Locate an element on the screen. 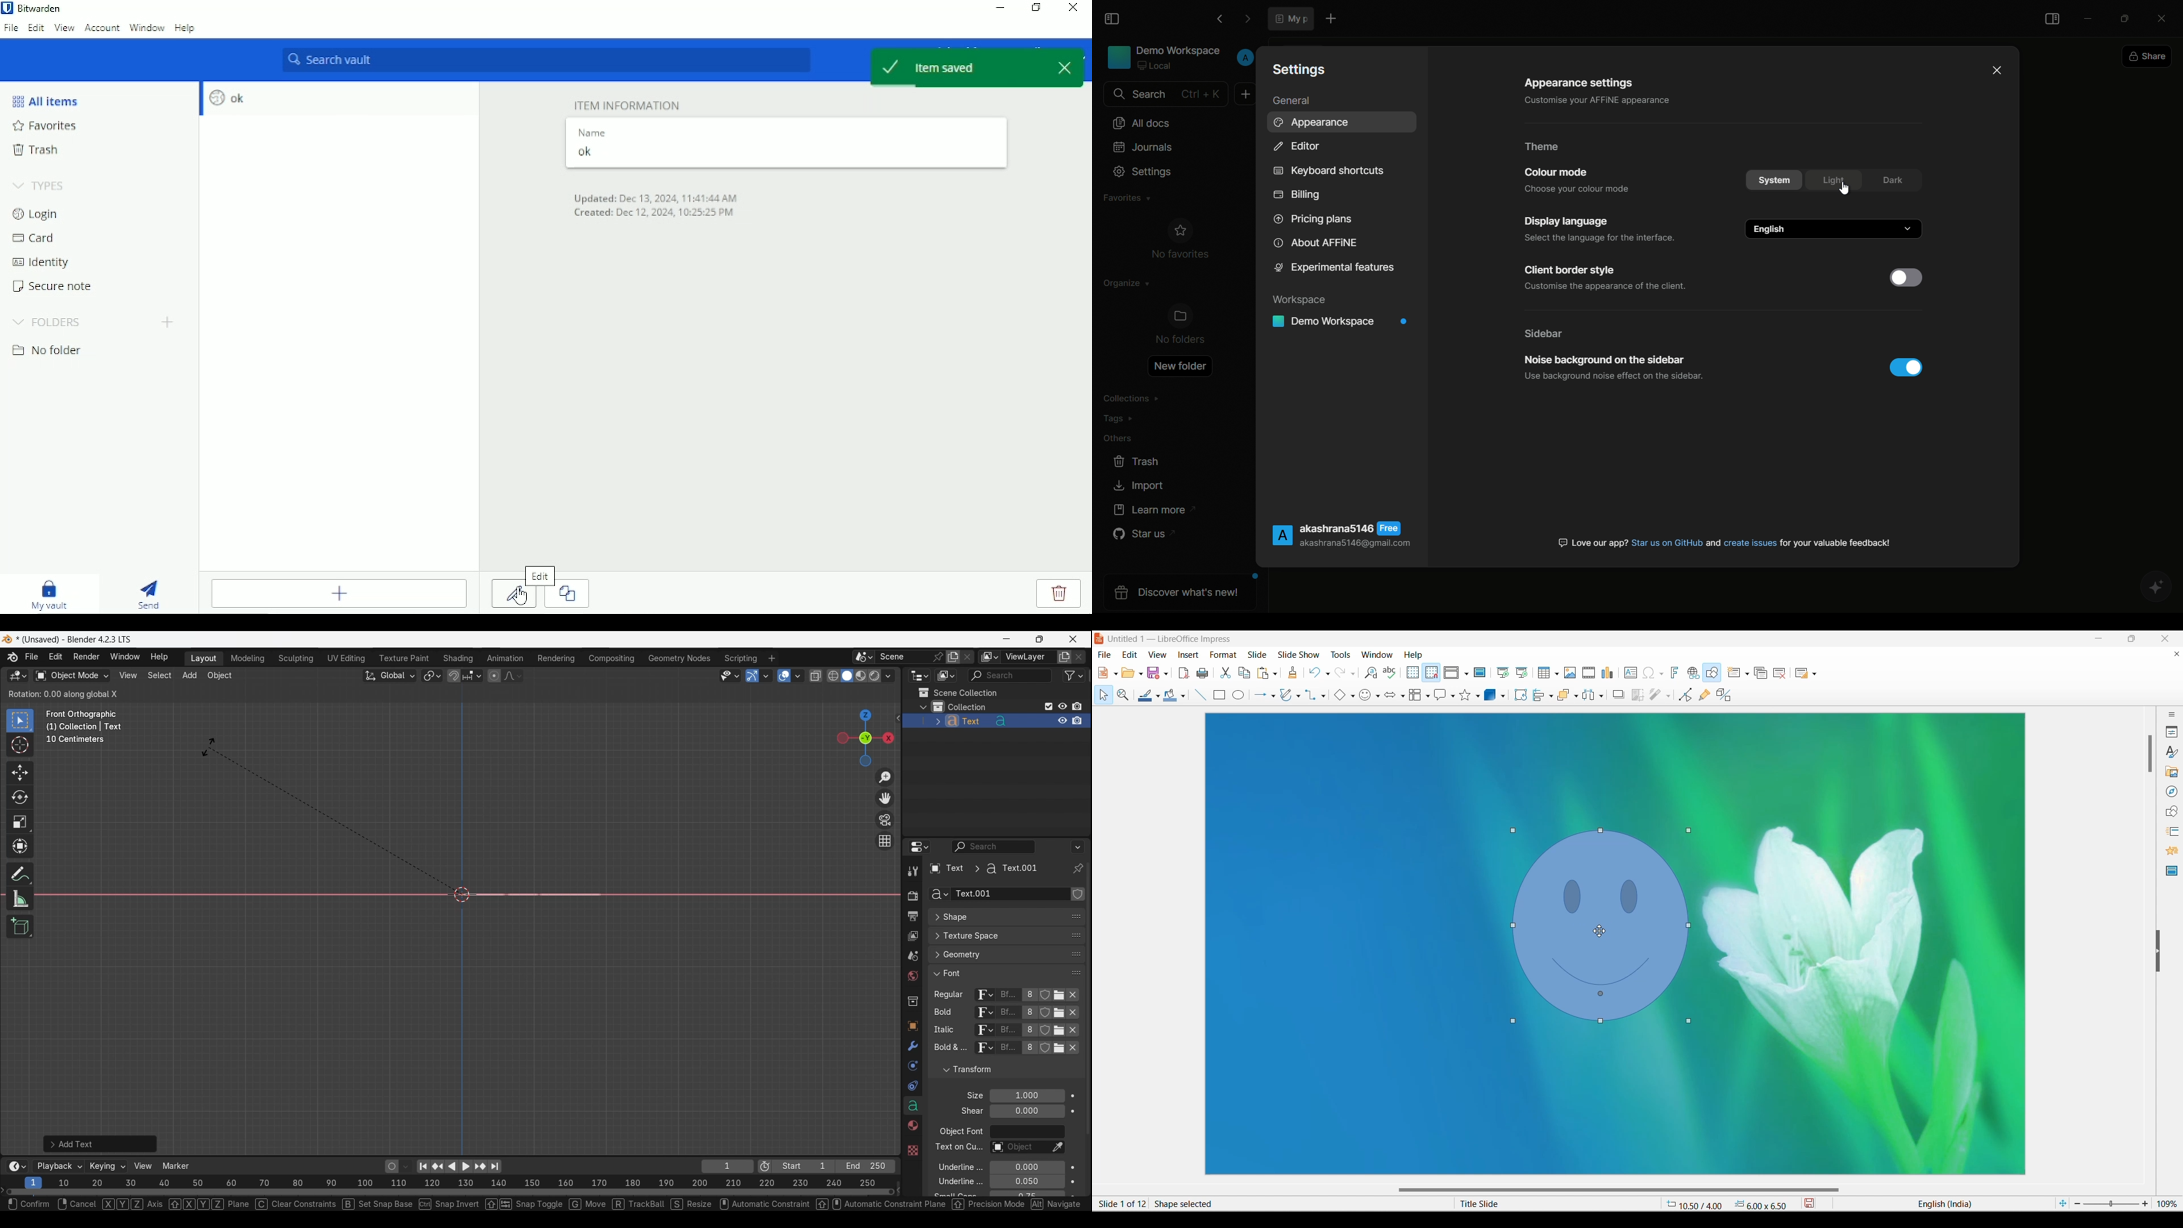 This screenshot has width=2184, height=1232. Line options is located at coordinates (1158, 696).